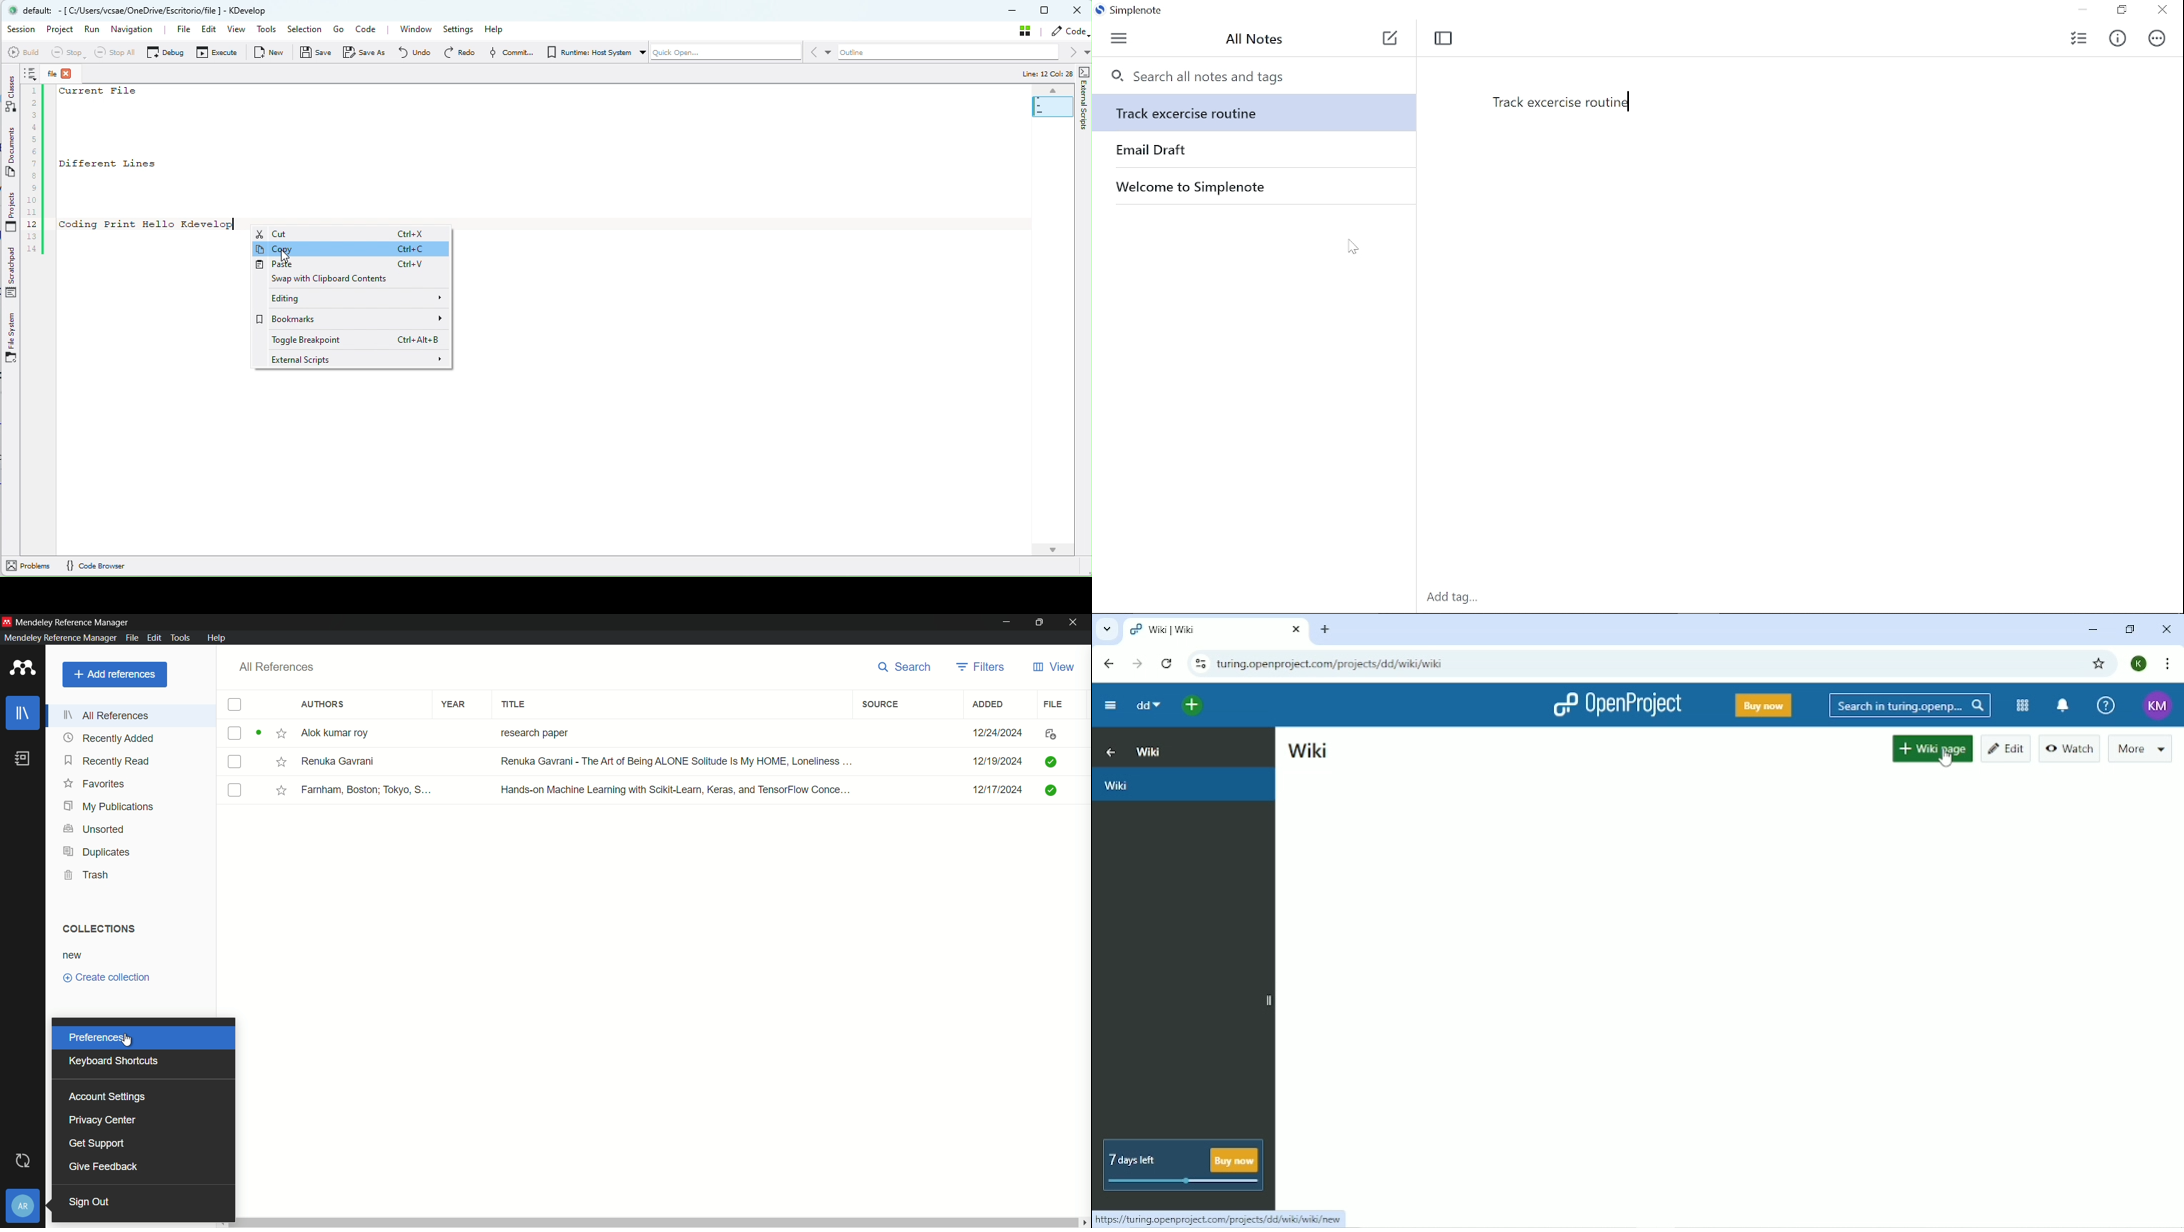 This screenshot has height=1232, width=2184. Describe the element at coordinates (277, 787) in the screenshot. I see `` at that location.